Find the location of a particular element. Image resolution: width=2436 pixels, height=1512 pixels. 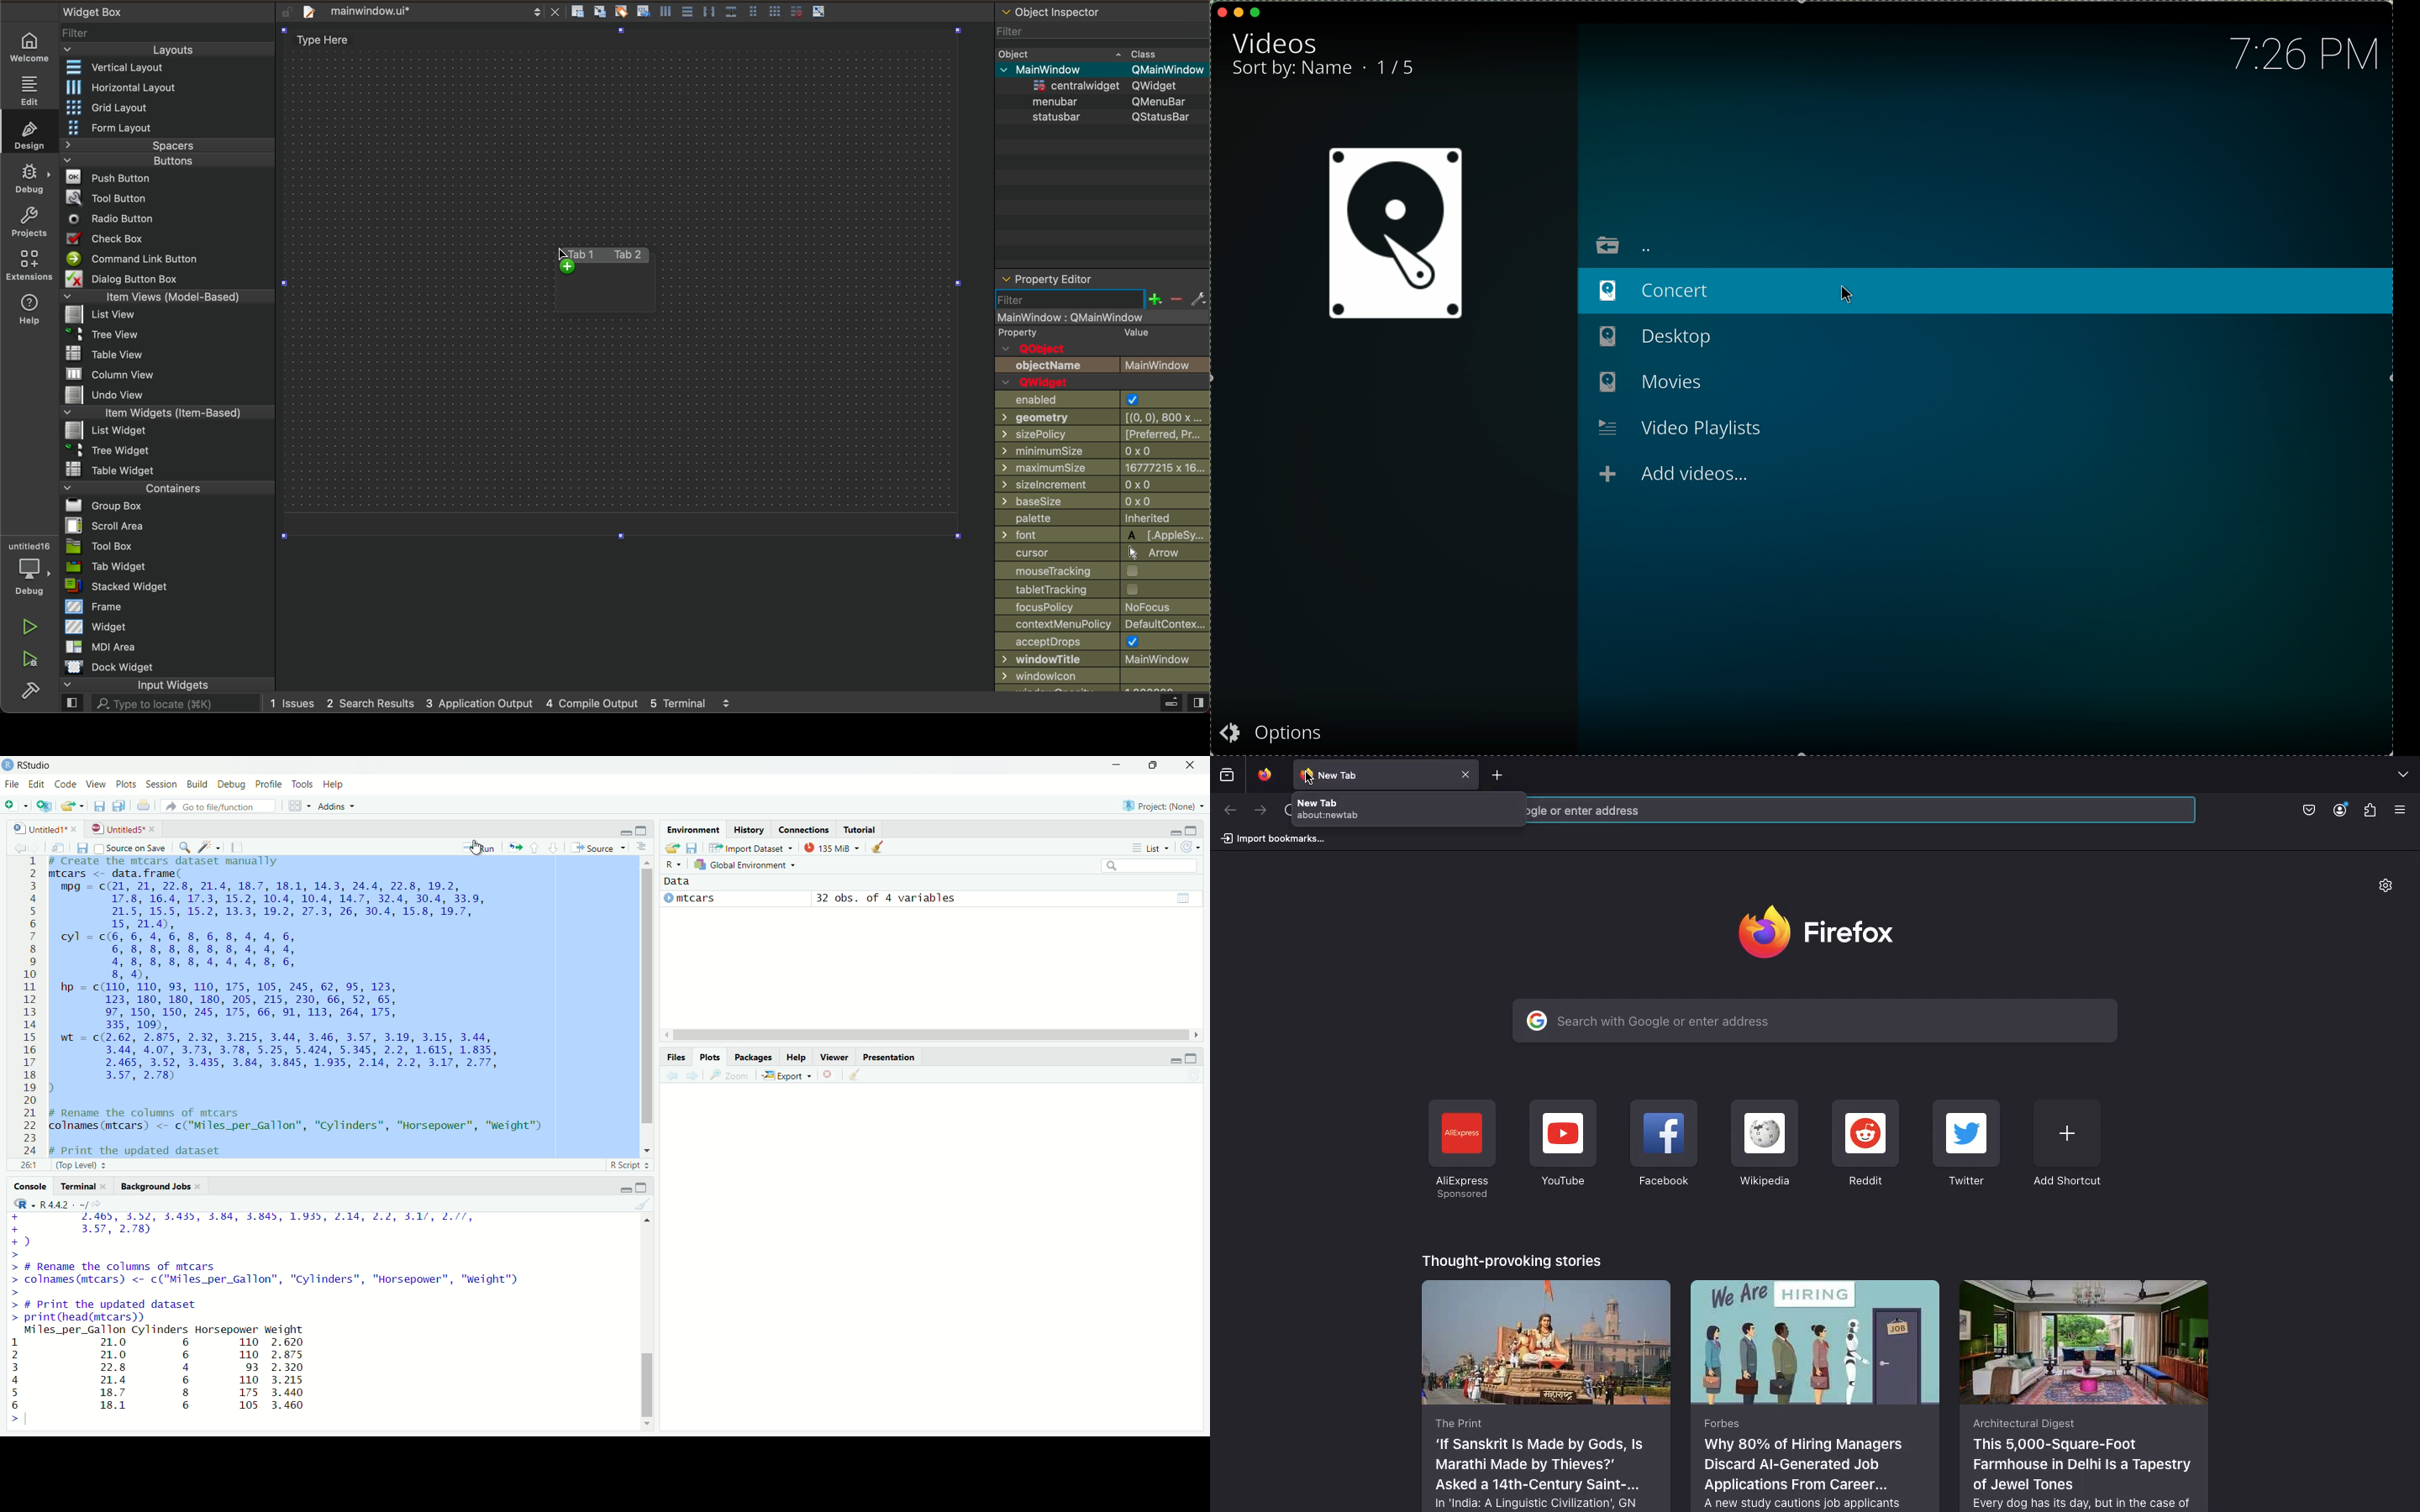

clear is located at coordinates (643, 1203).